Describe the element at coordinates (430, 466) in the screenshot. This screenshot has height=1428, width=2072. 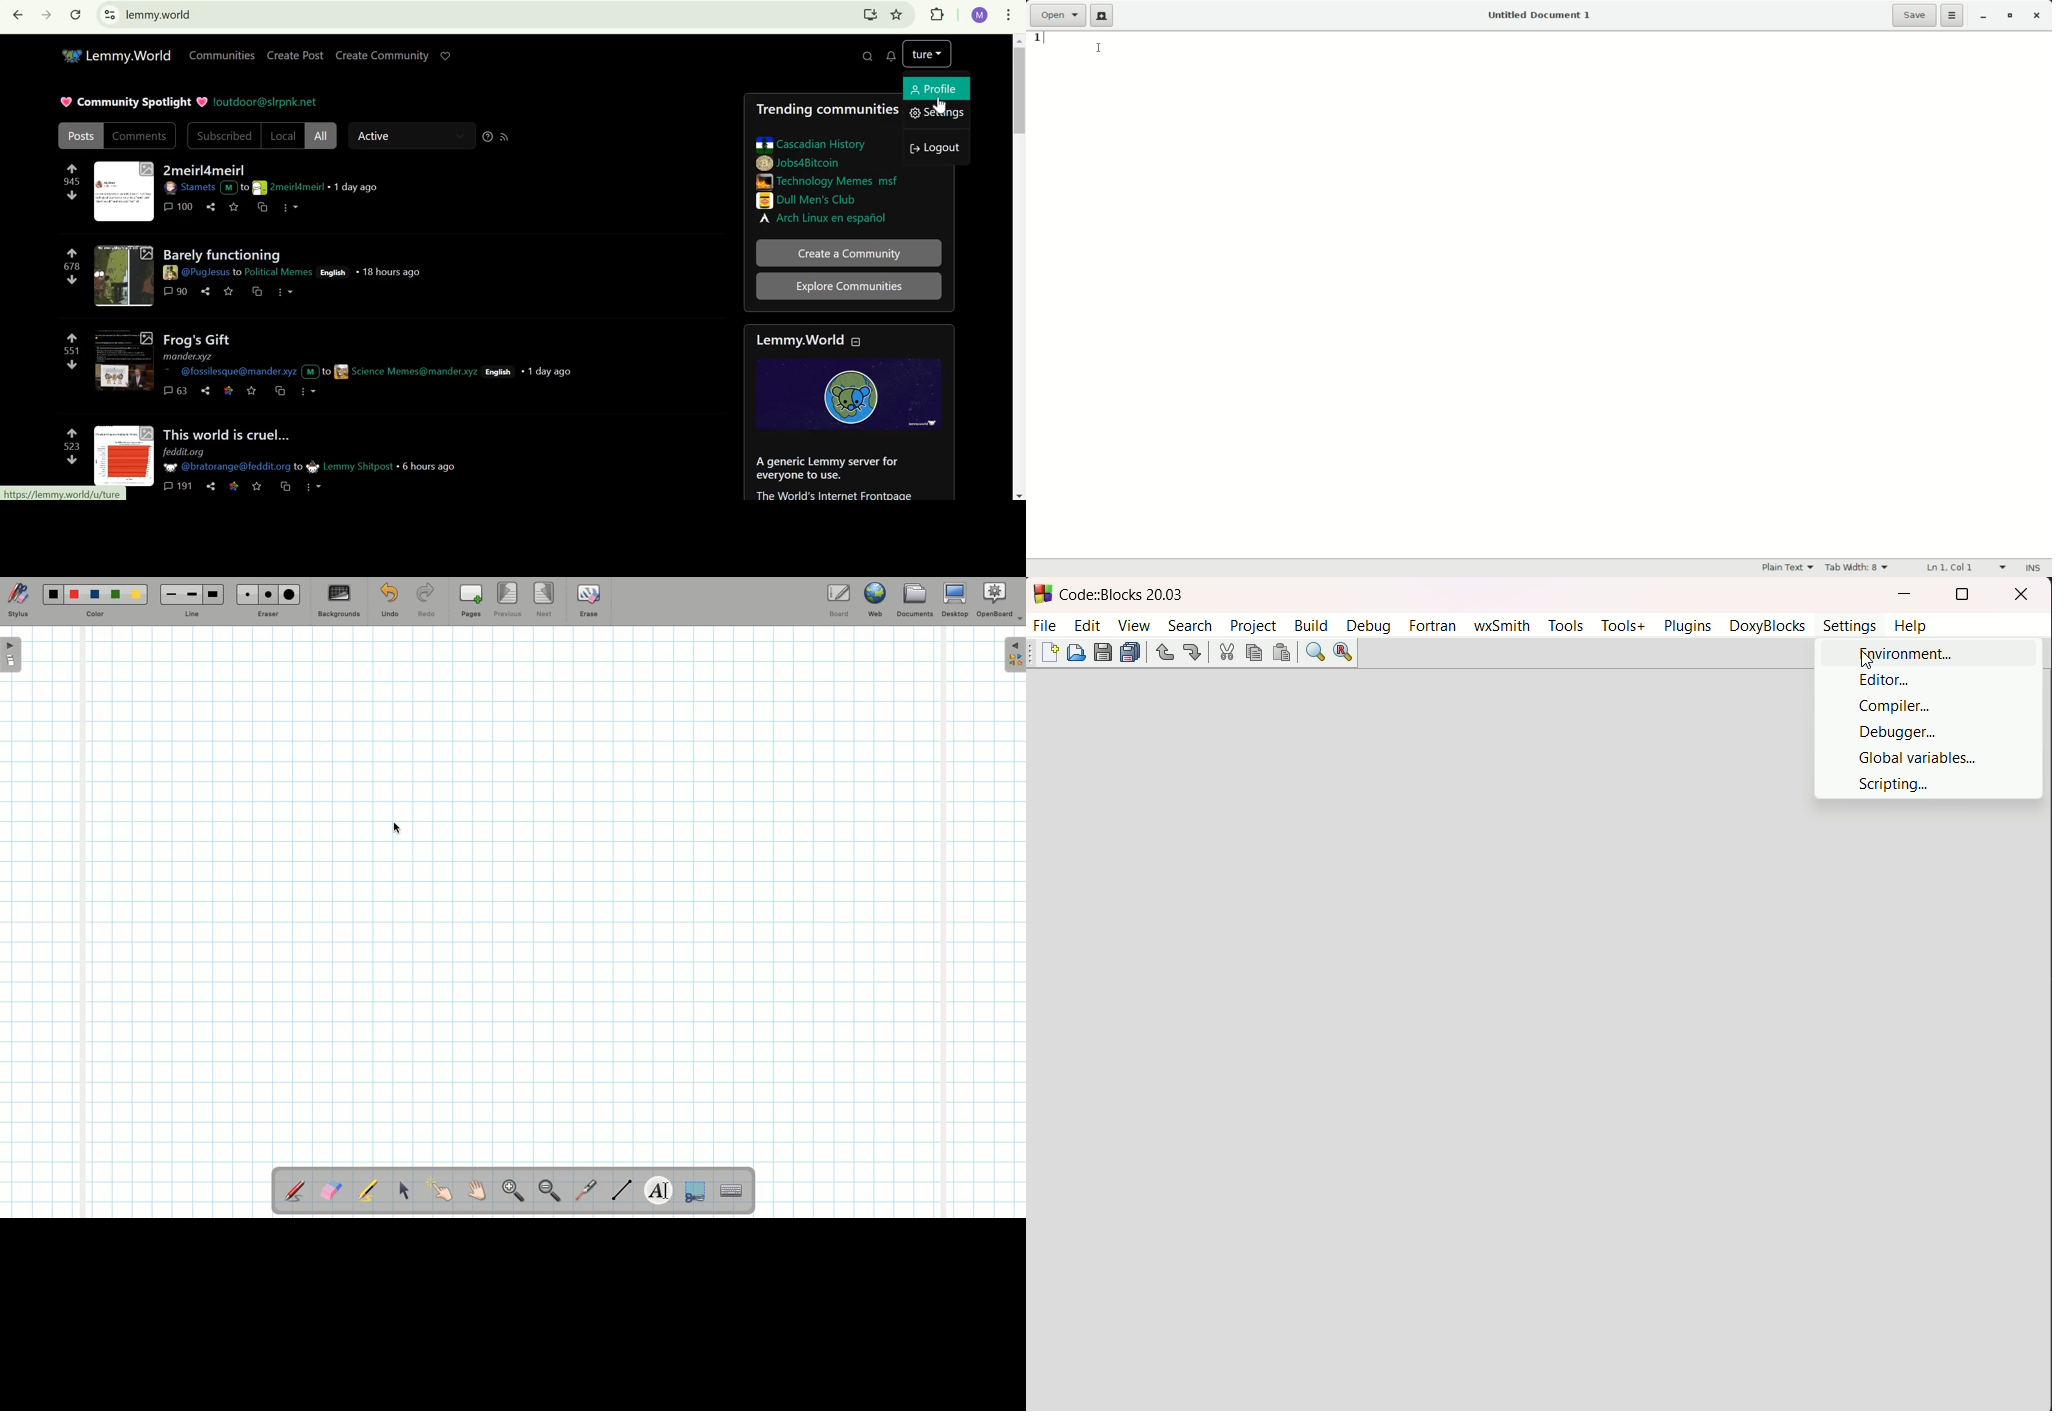
I see `6 hours ago` at that location.